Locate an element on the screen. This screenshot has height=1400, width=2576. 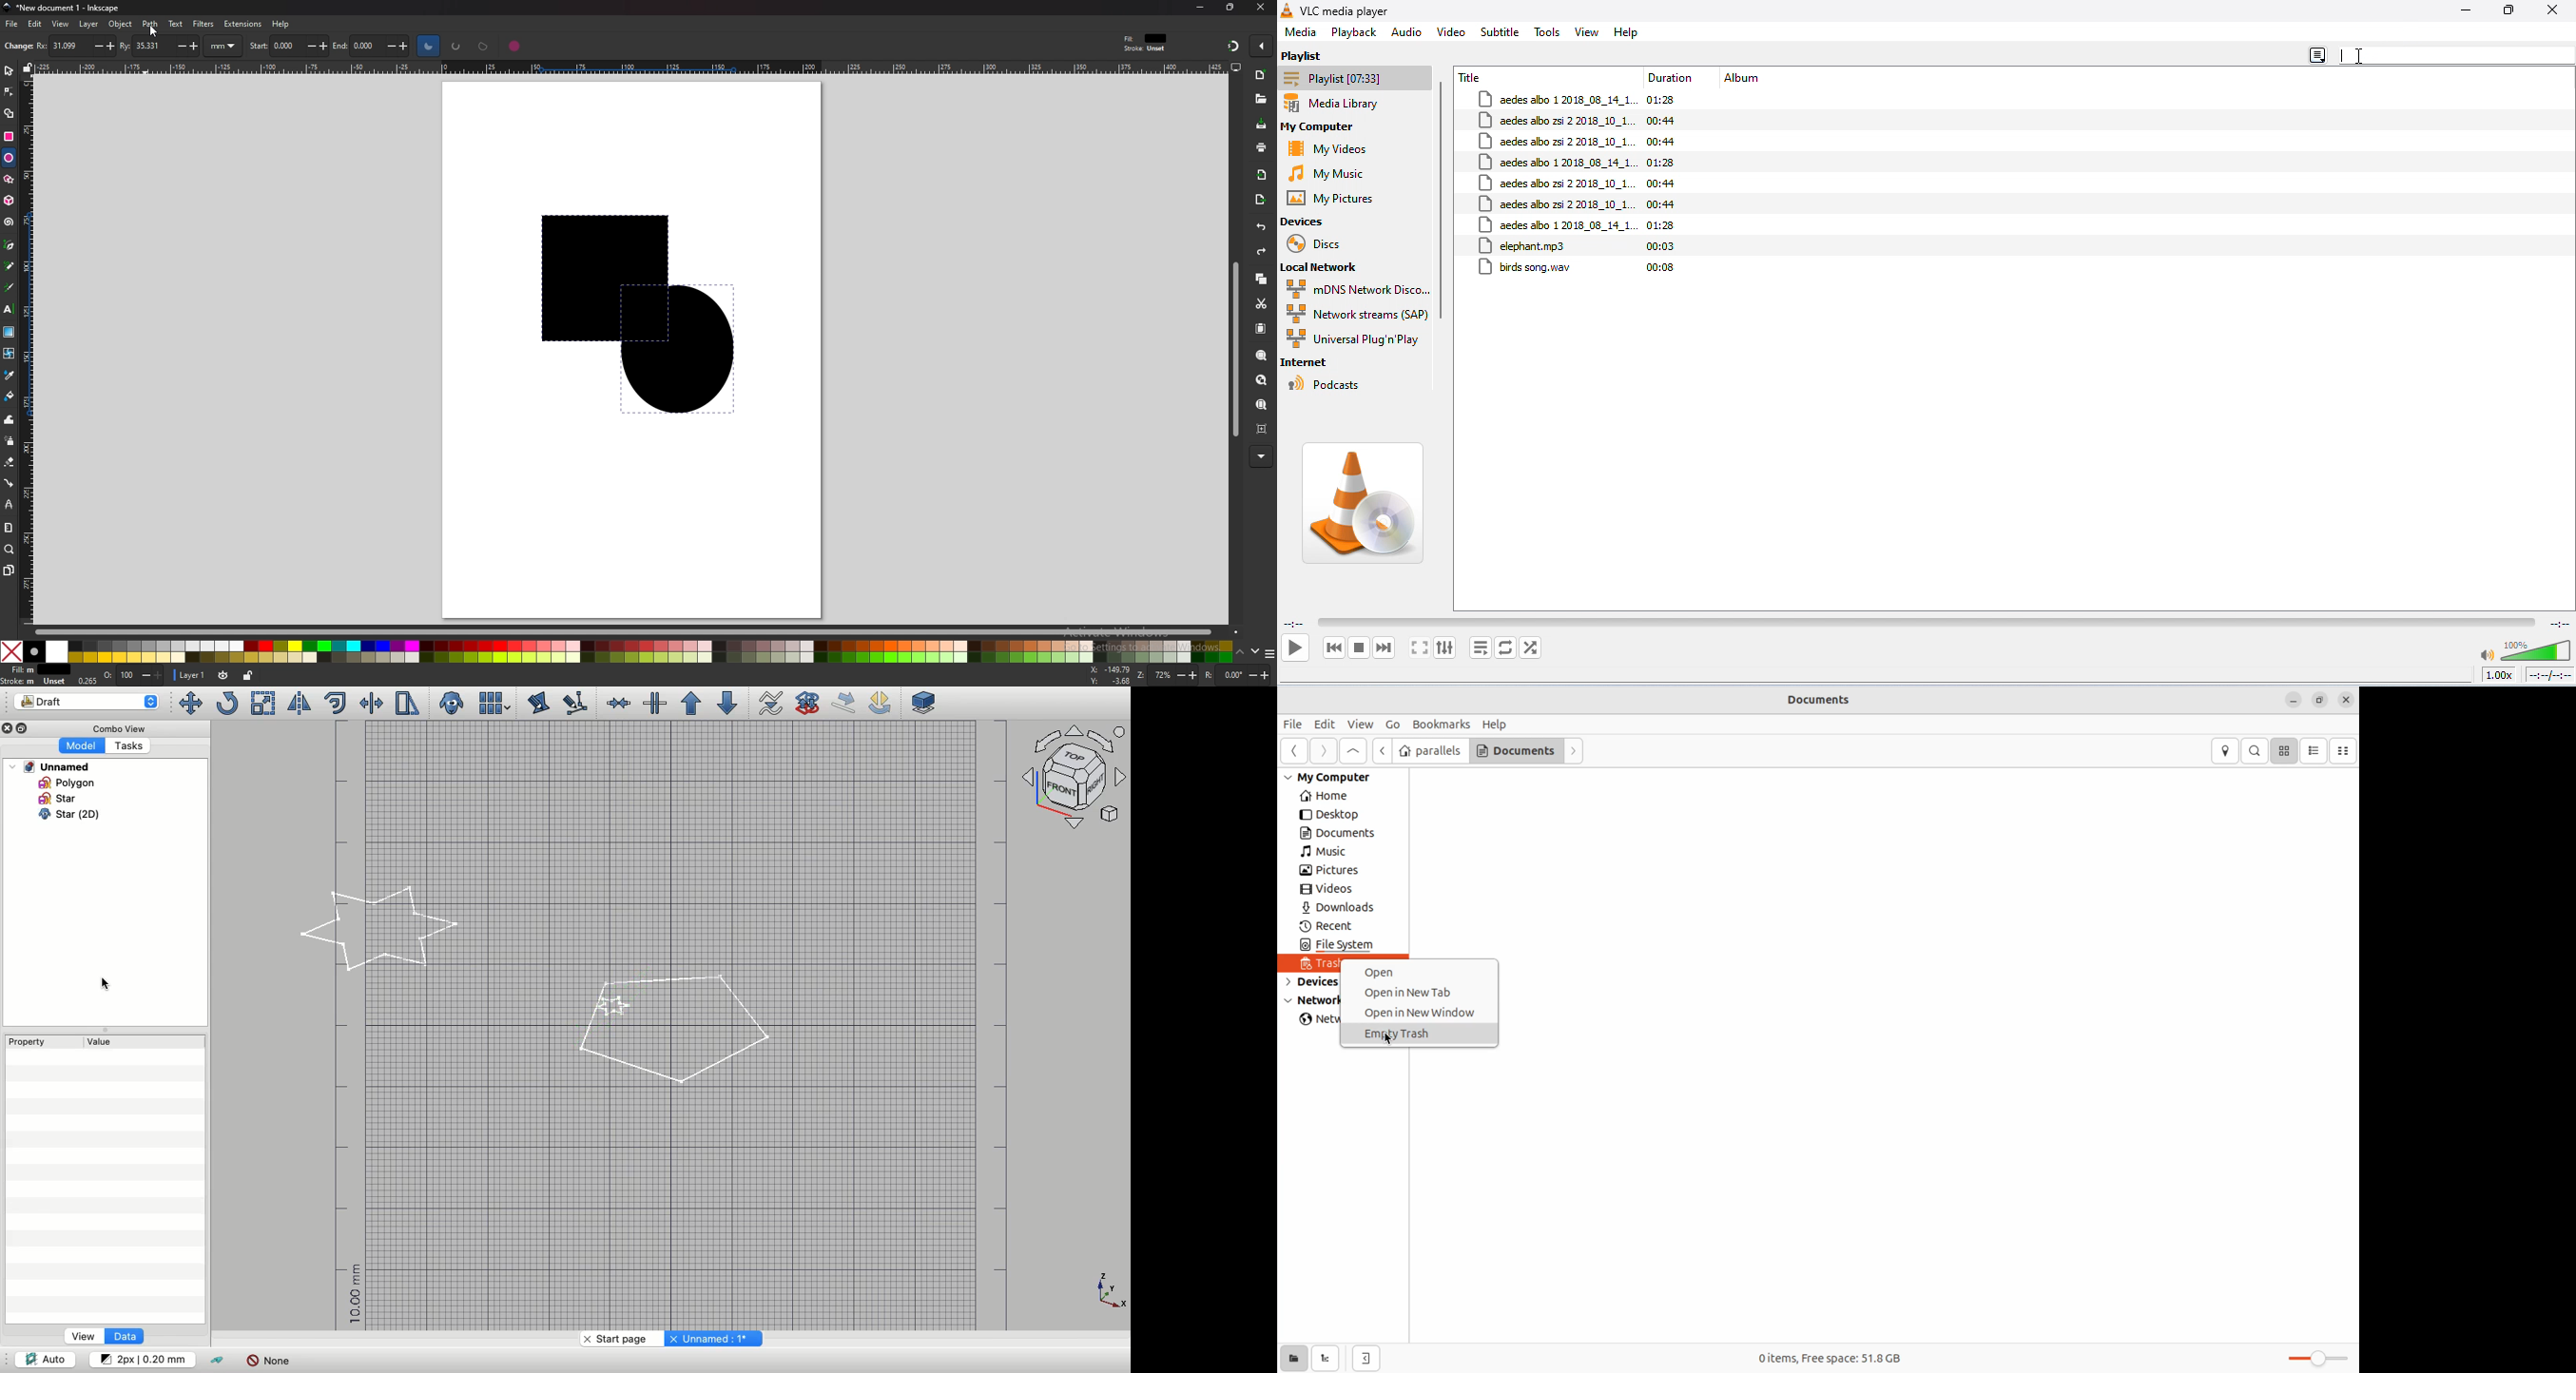
Join is located at coordinates (618, 703).